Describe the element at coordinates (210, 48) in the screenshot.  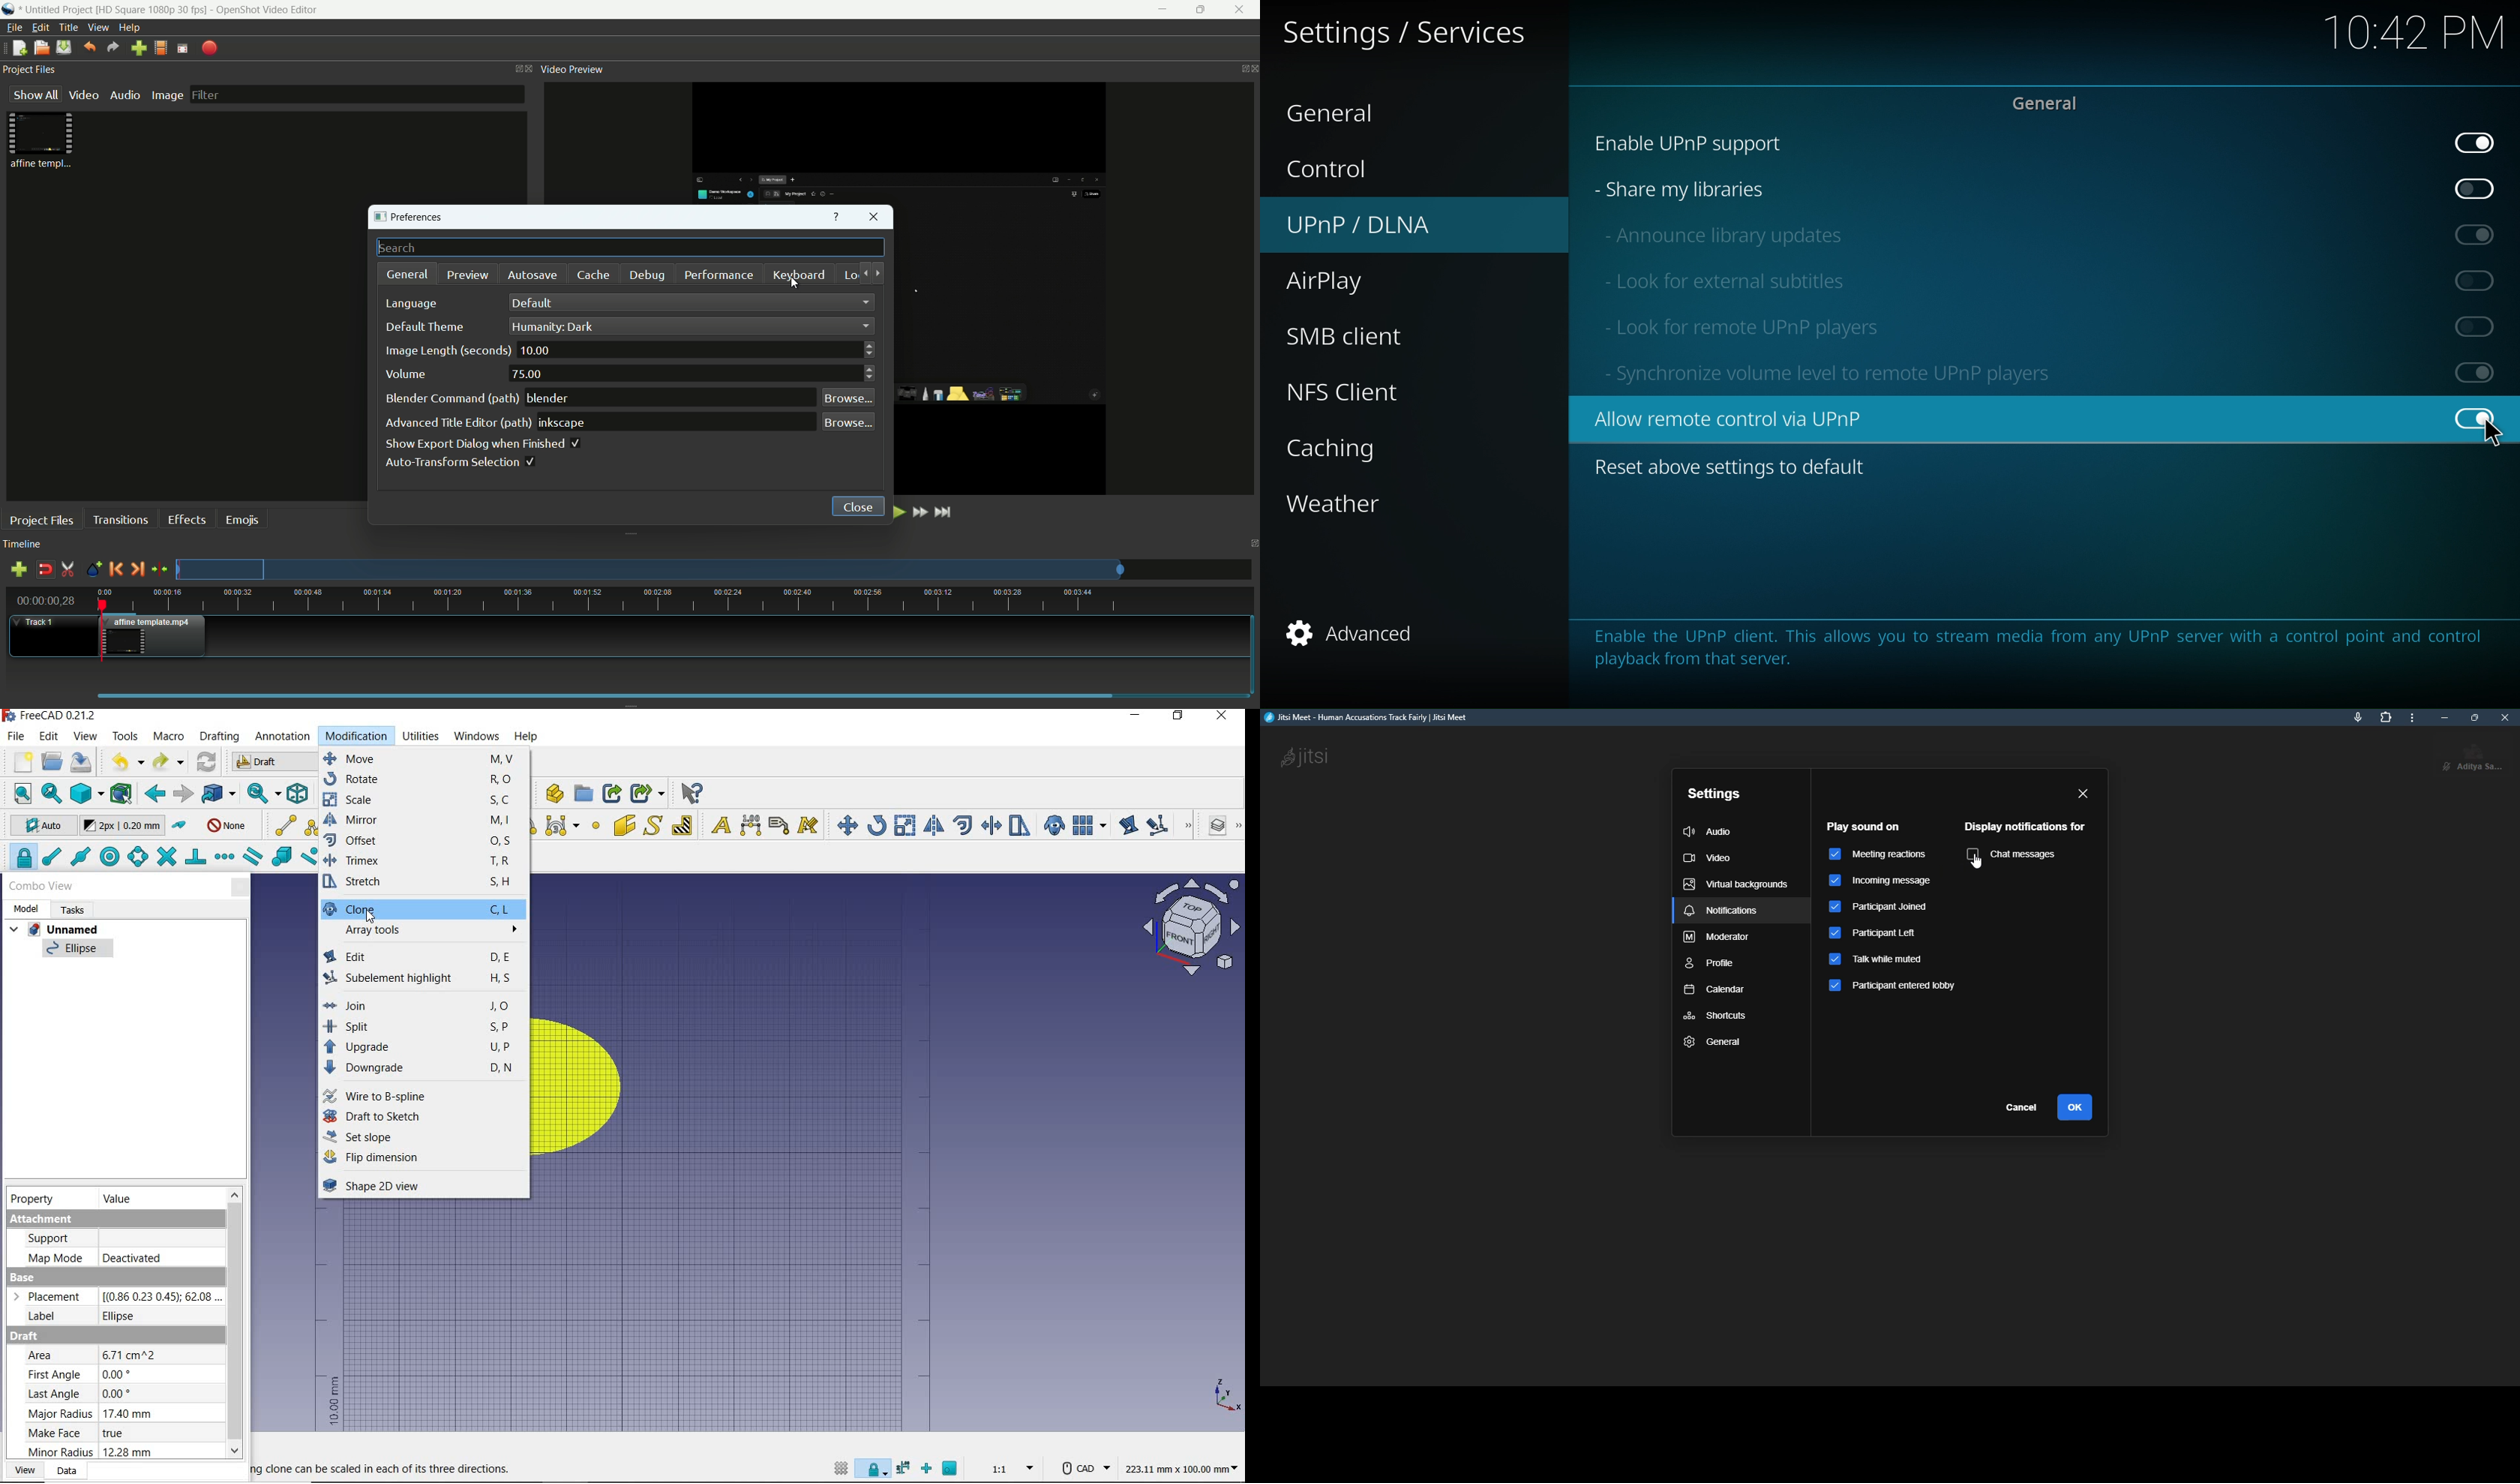
I see `export` at that location.